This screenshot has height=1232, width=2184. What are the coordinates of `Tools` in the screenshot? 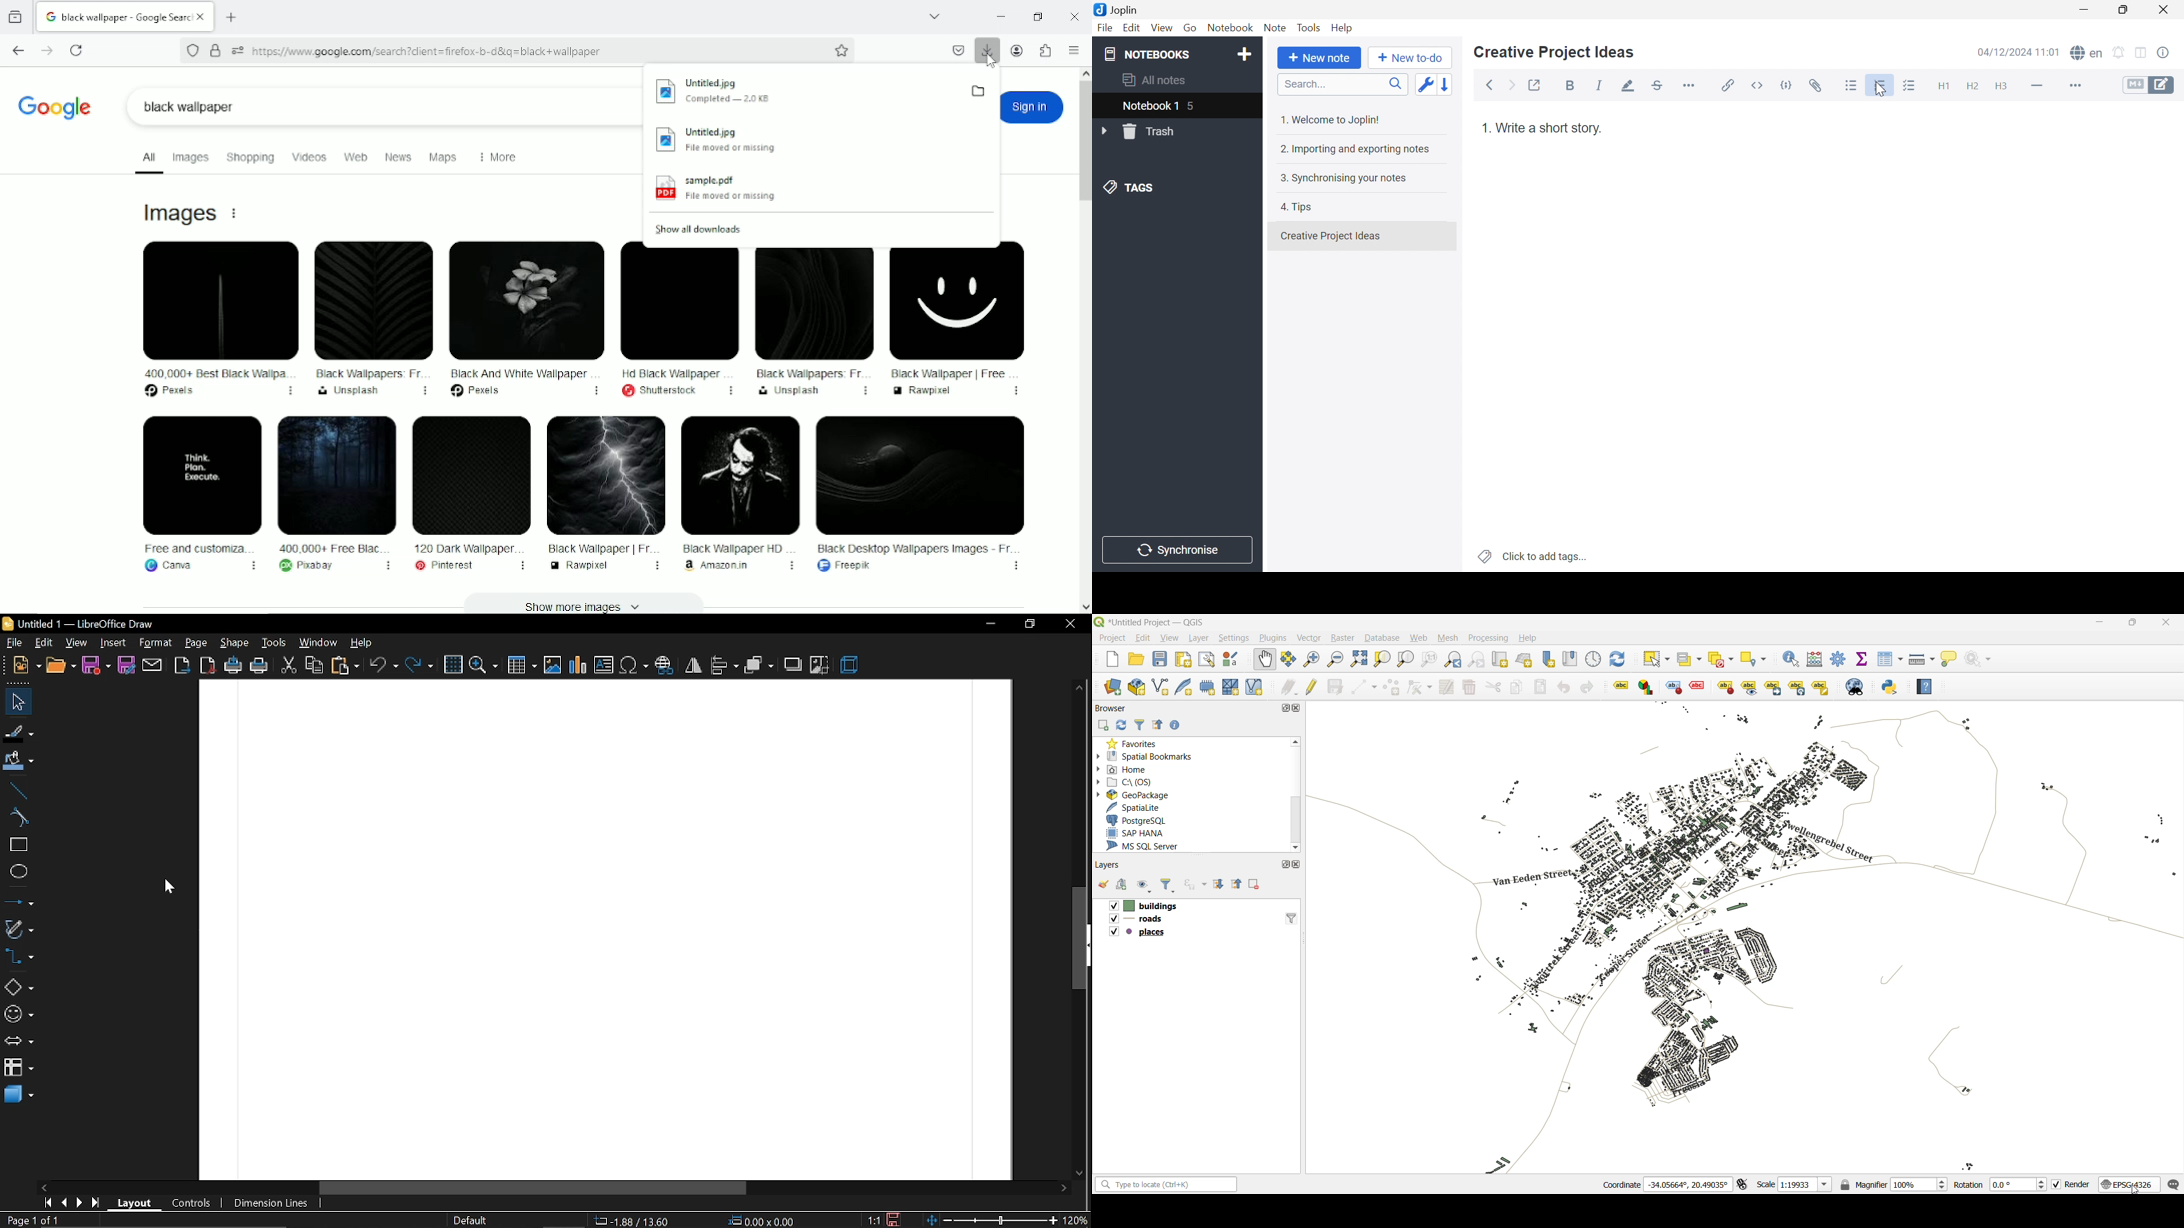 It's located at (1310, 27).